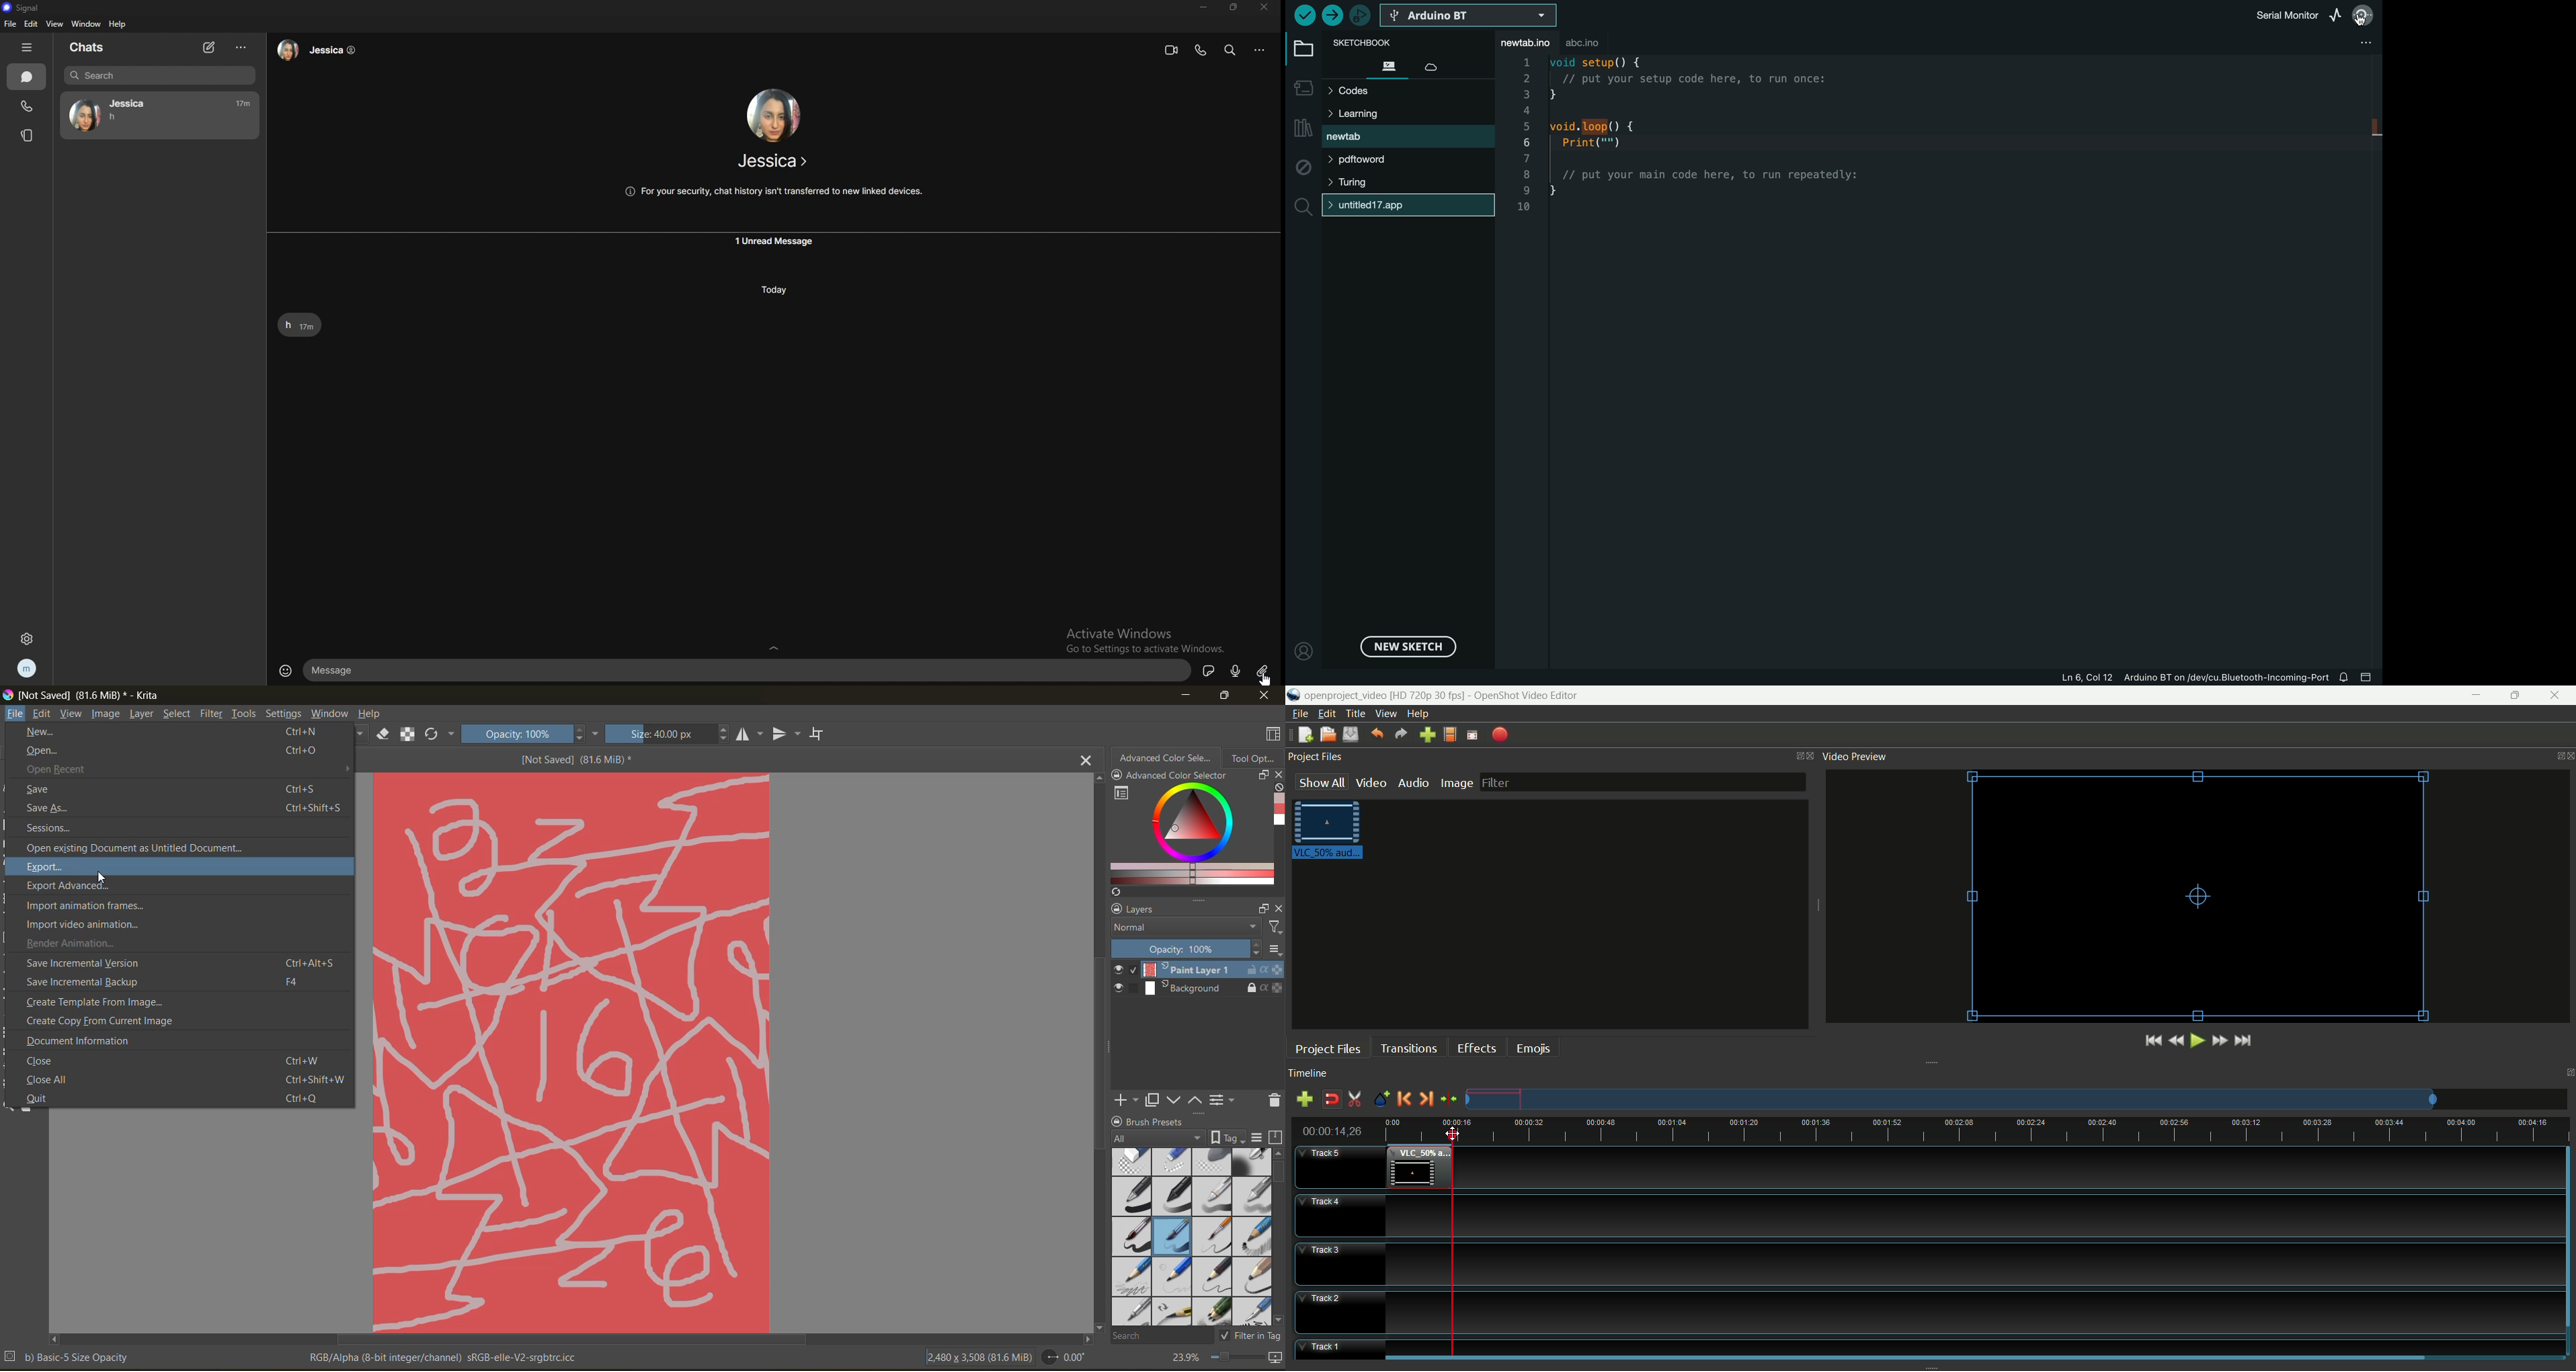 The image size is (2576, 1372). I want to click on filter tag, so click(1248, 1335).